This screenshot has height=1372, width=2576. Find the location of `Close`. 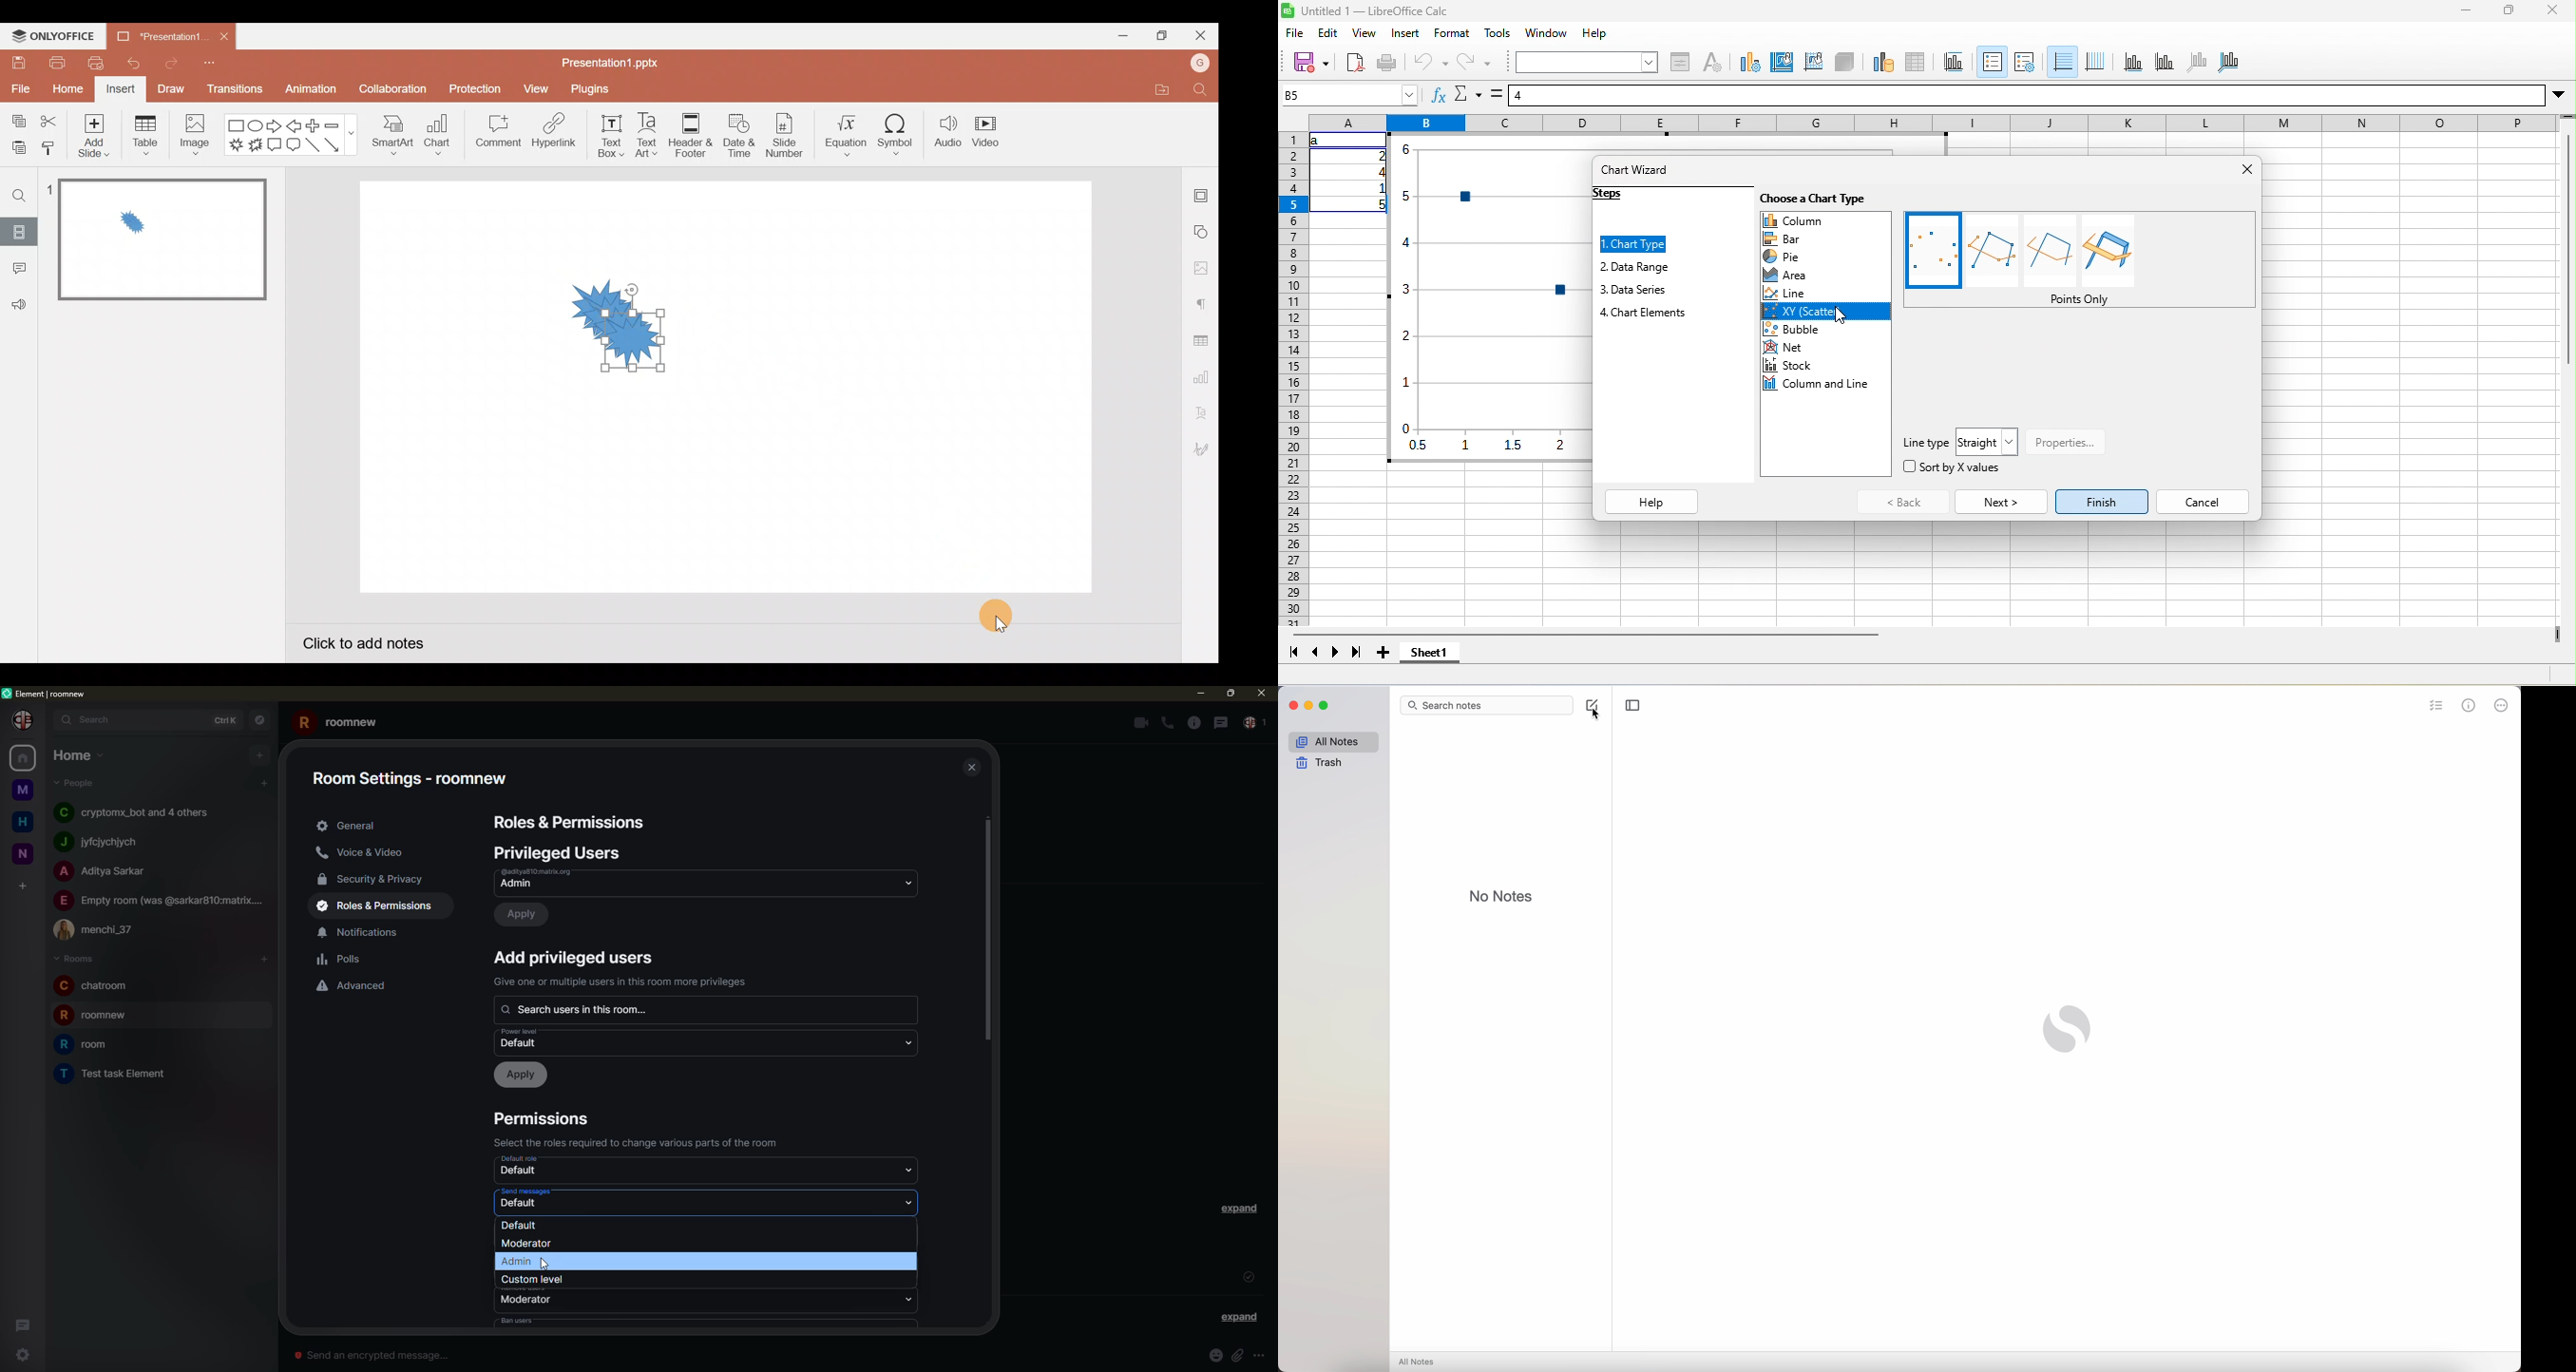

Close is located at coordinates (226, 36).